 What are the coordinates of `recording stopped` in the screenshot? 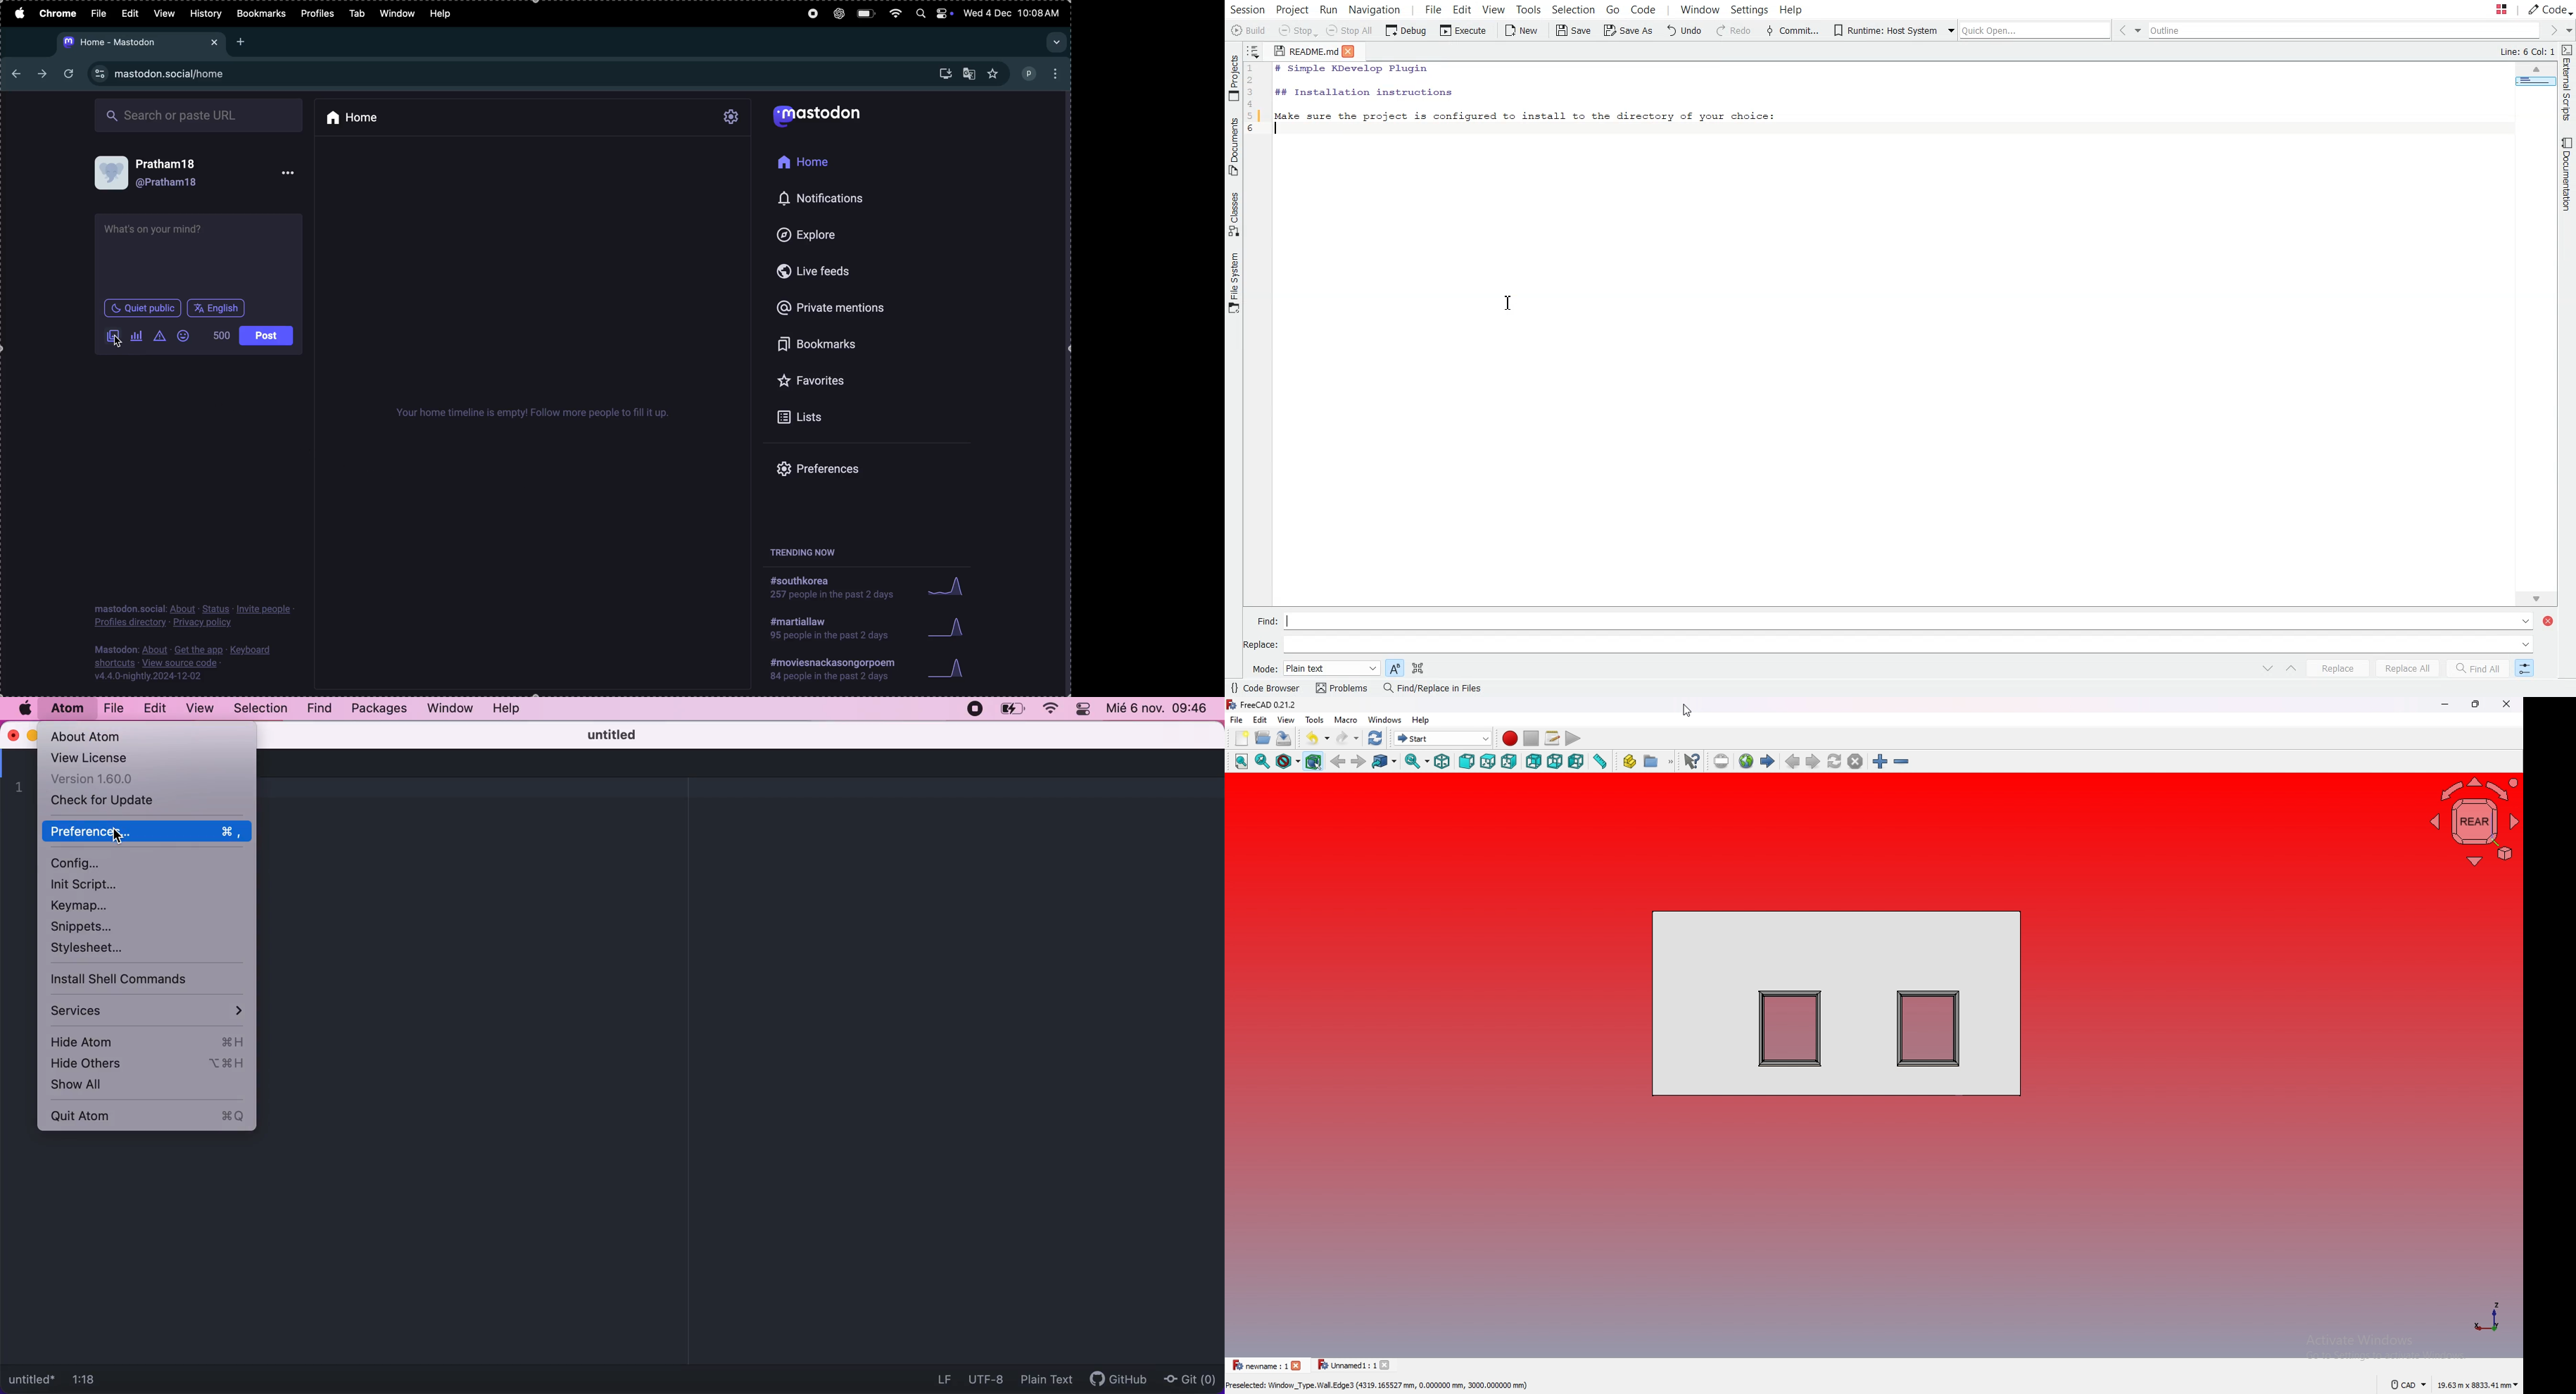 It's located at (972, 709).